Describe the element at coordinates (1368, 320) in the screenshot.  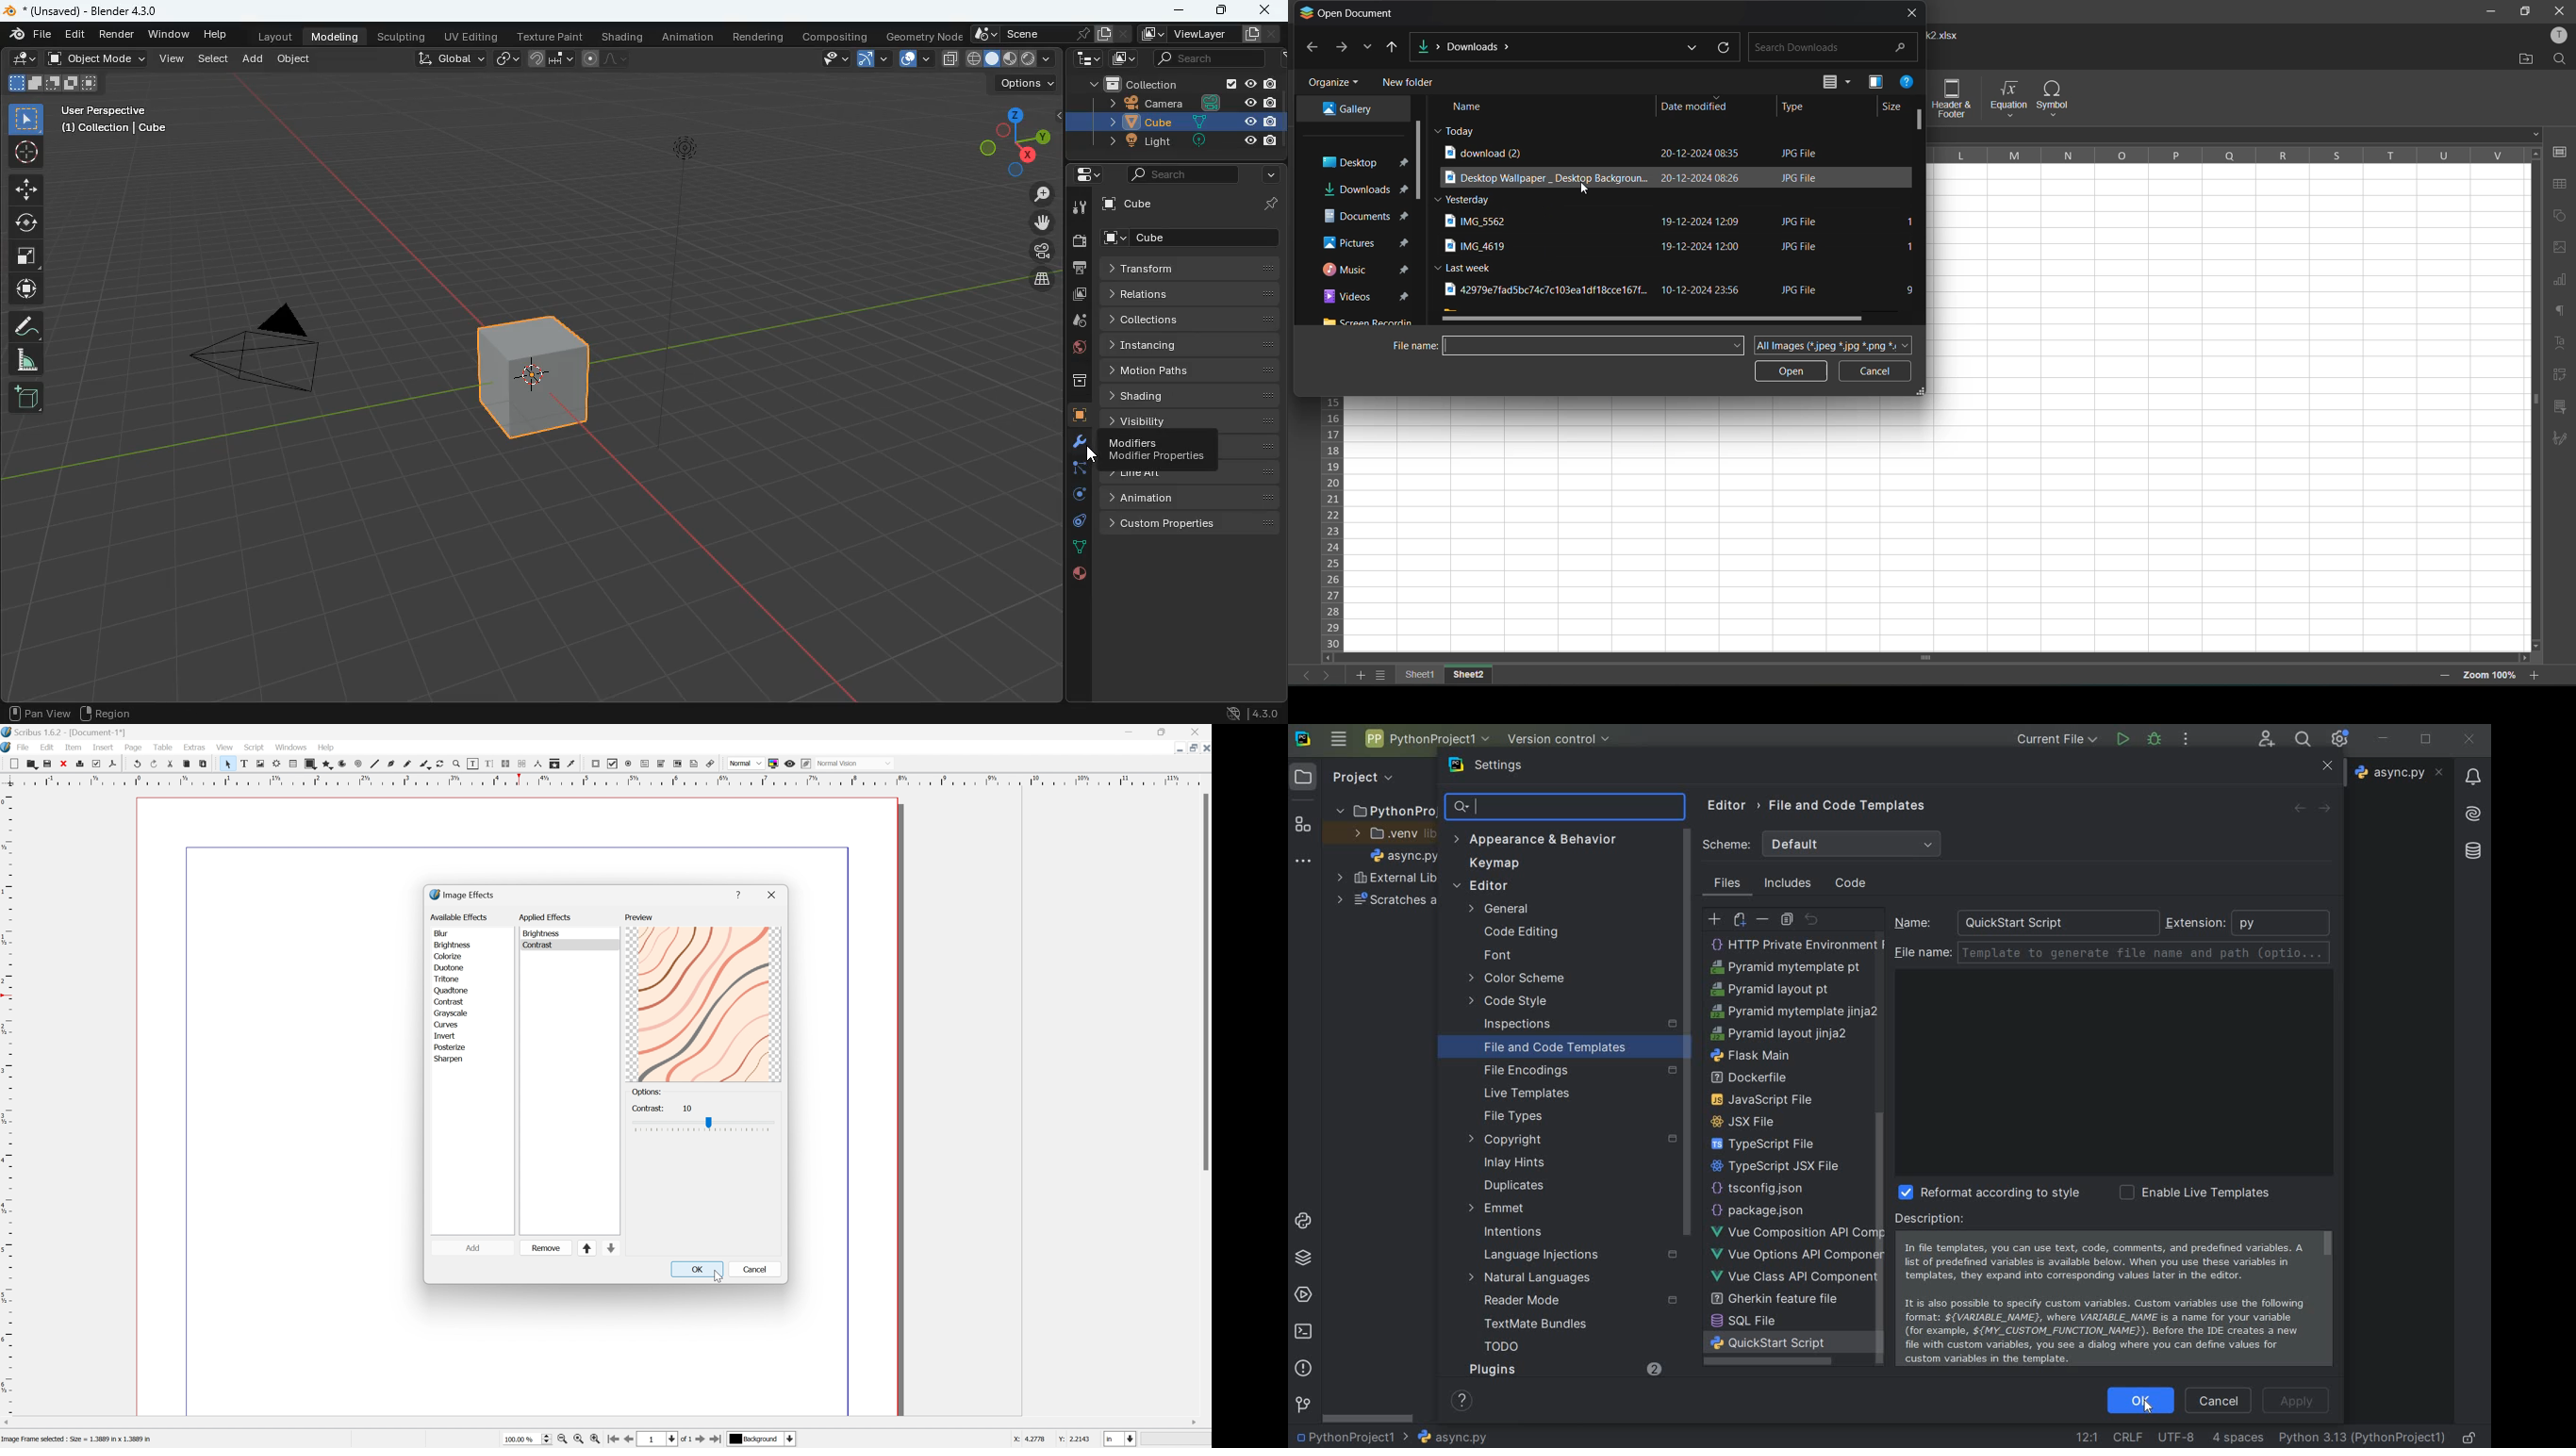
I see `screen recorder` at that location.